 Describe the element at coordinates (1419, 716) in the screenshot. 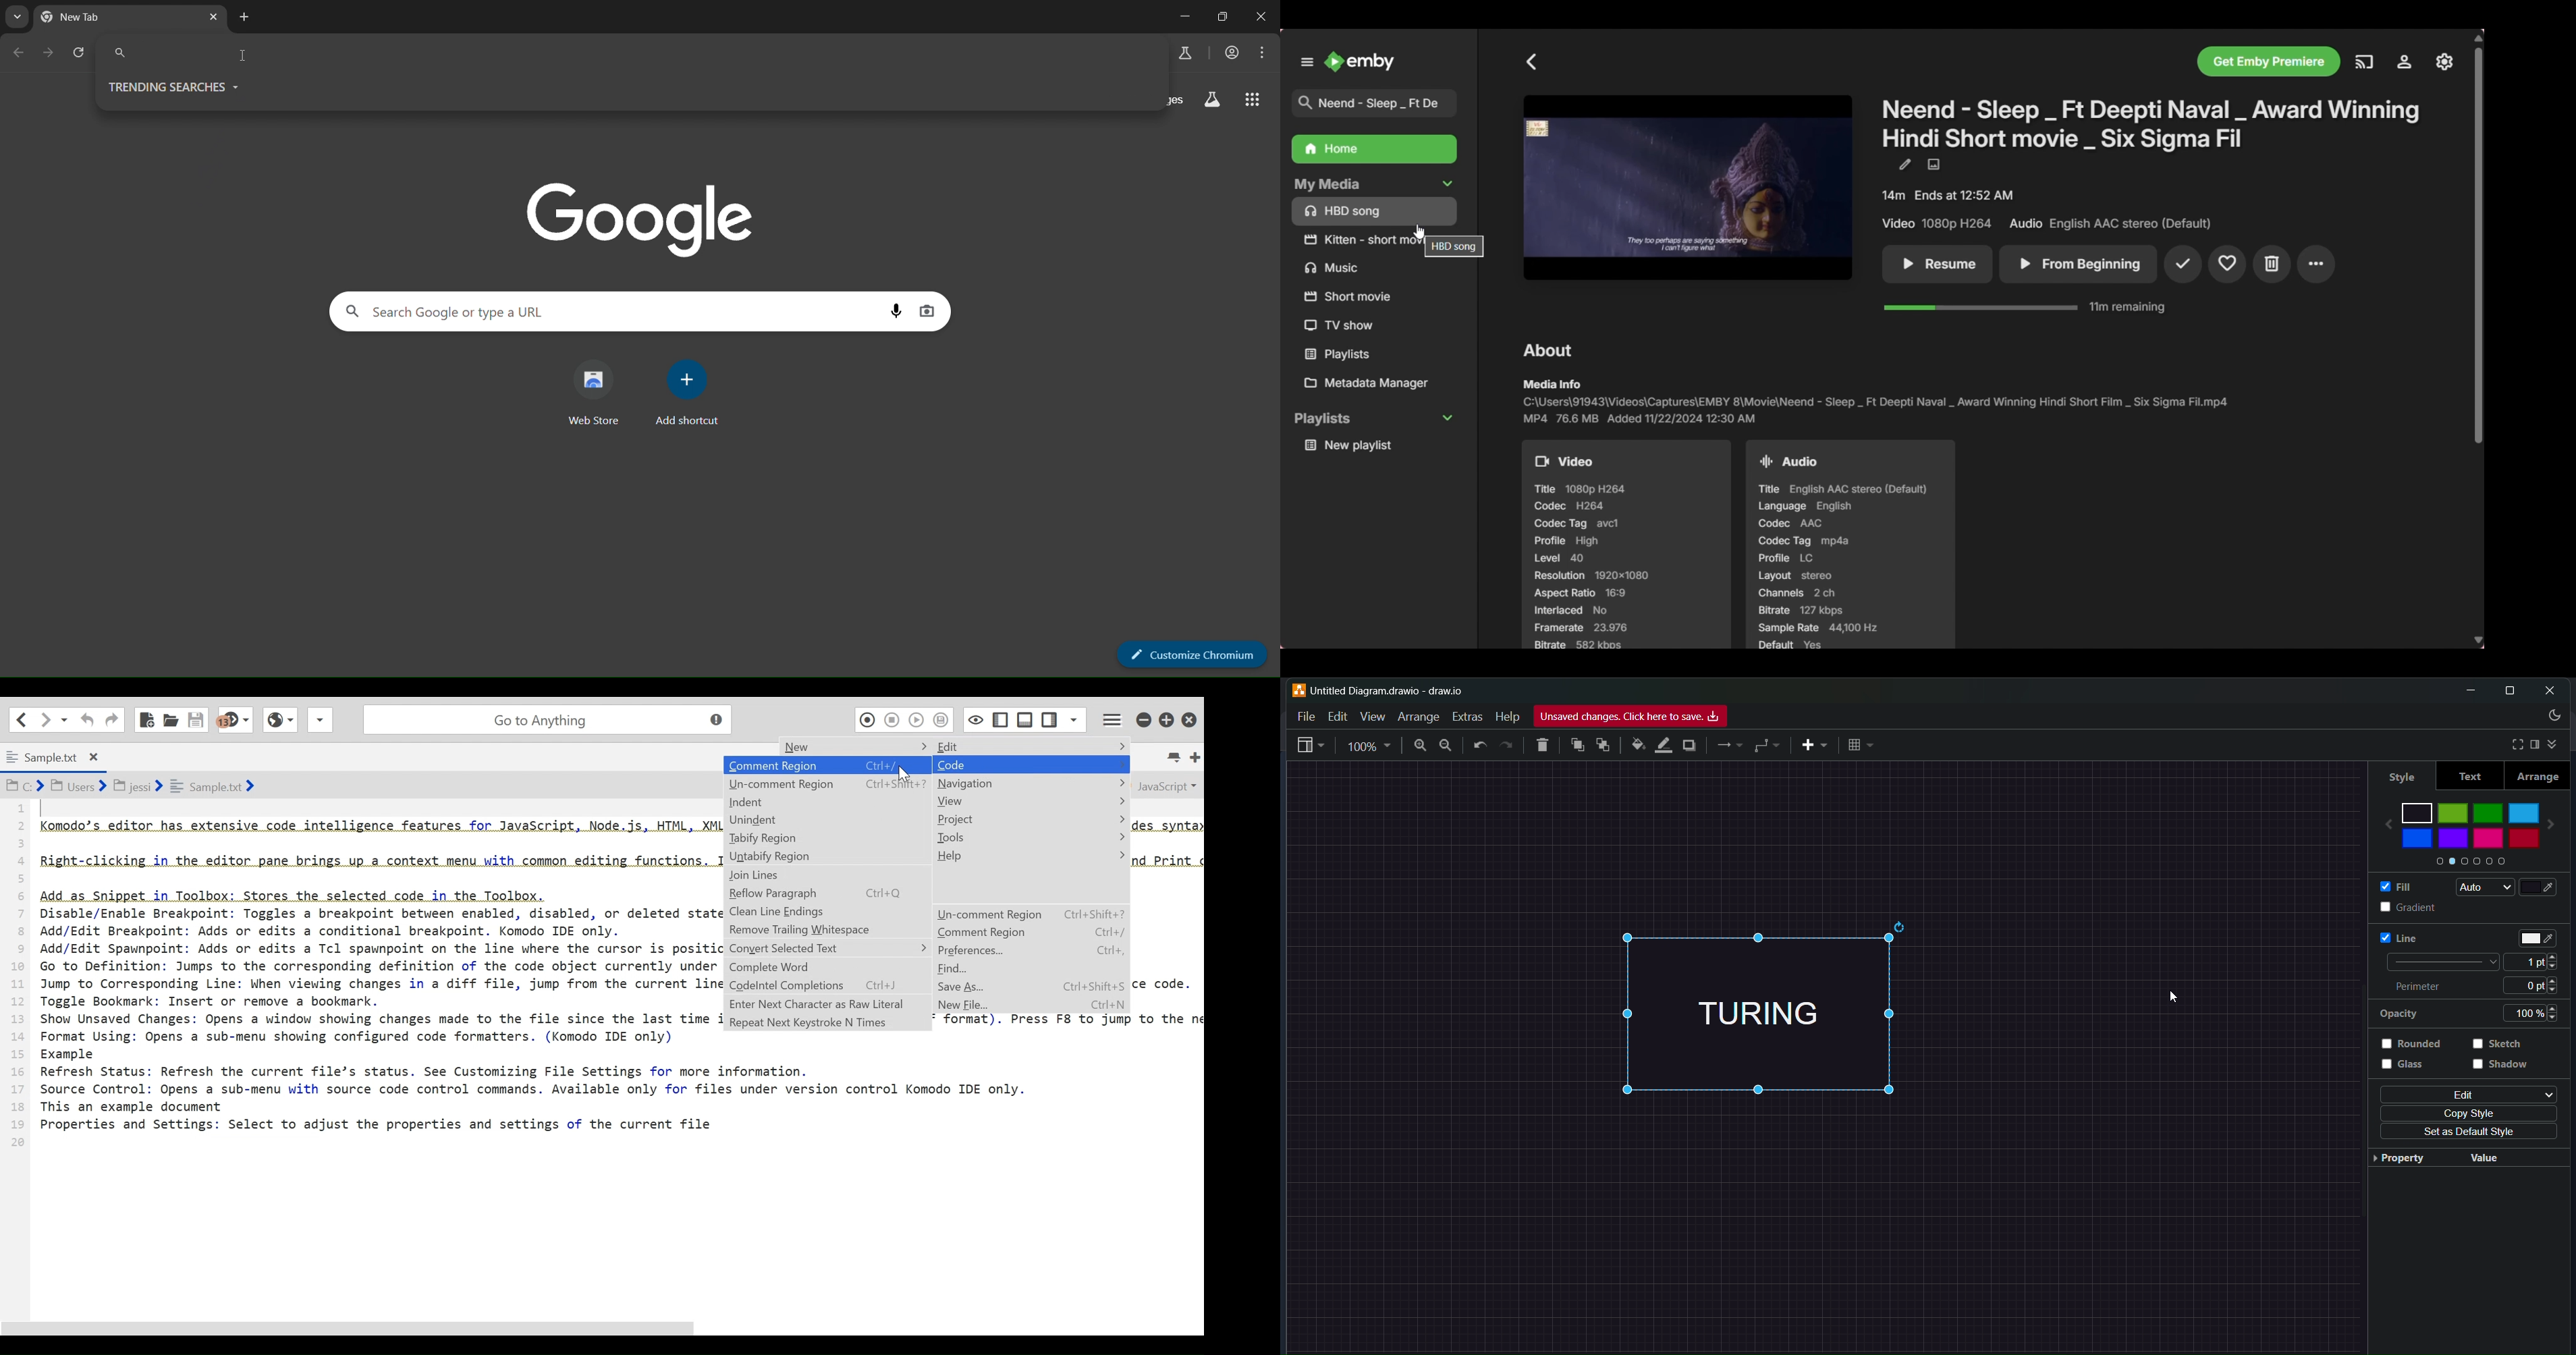

I see `Arrange` at that location.